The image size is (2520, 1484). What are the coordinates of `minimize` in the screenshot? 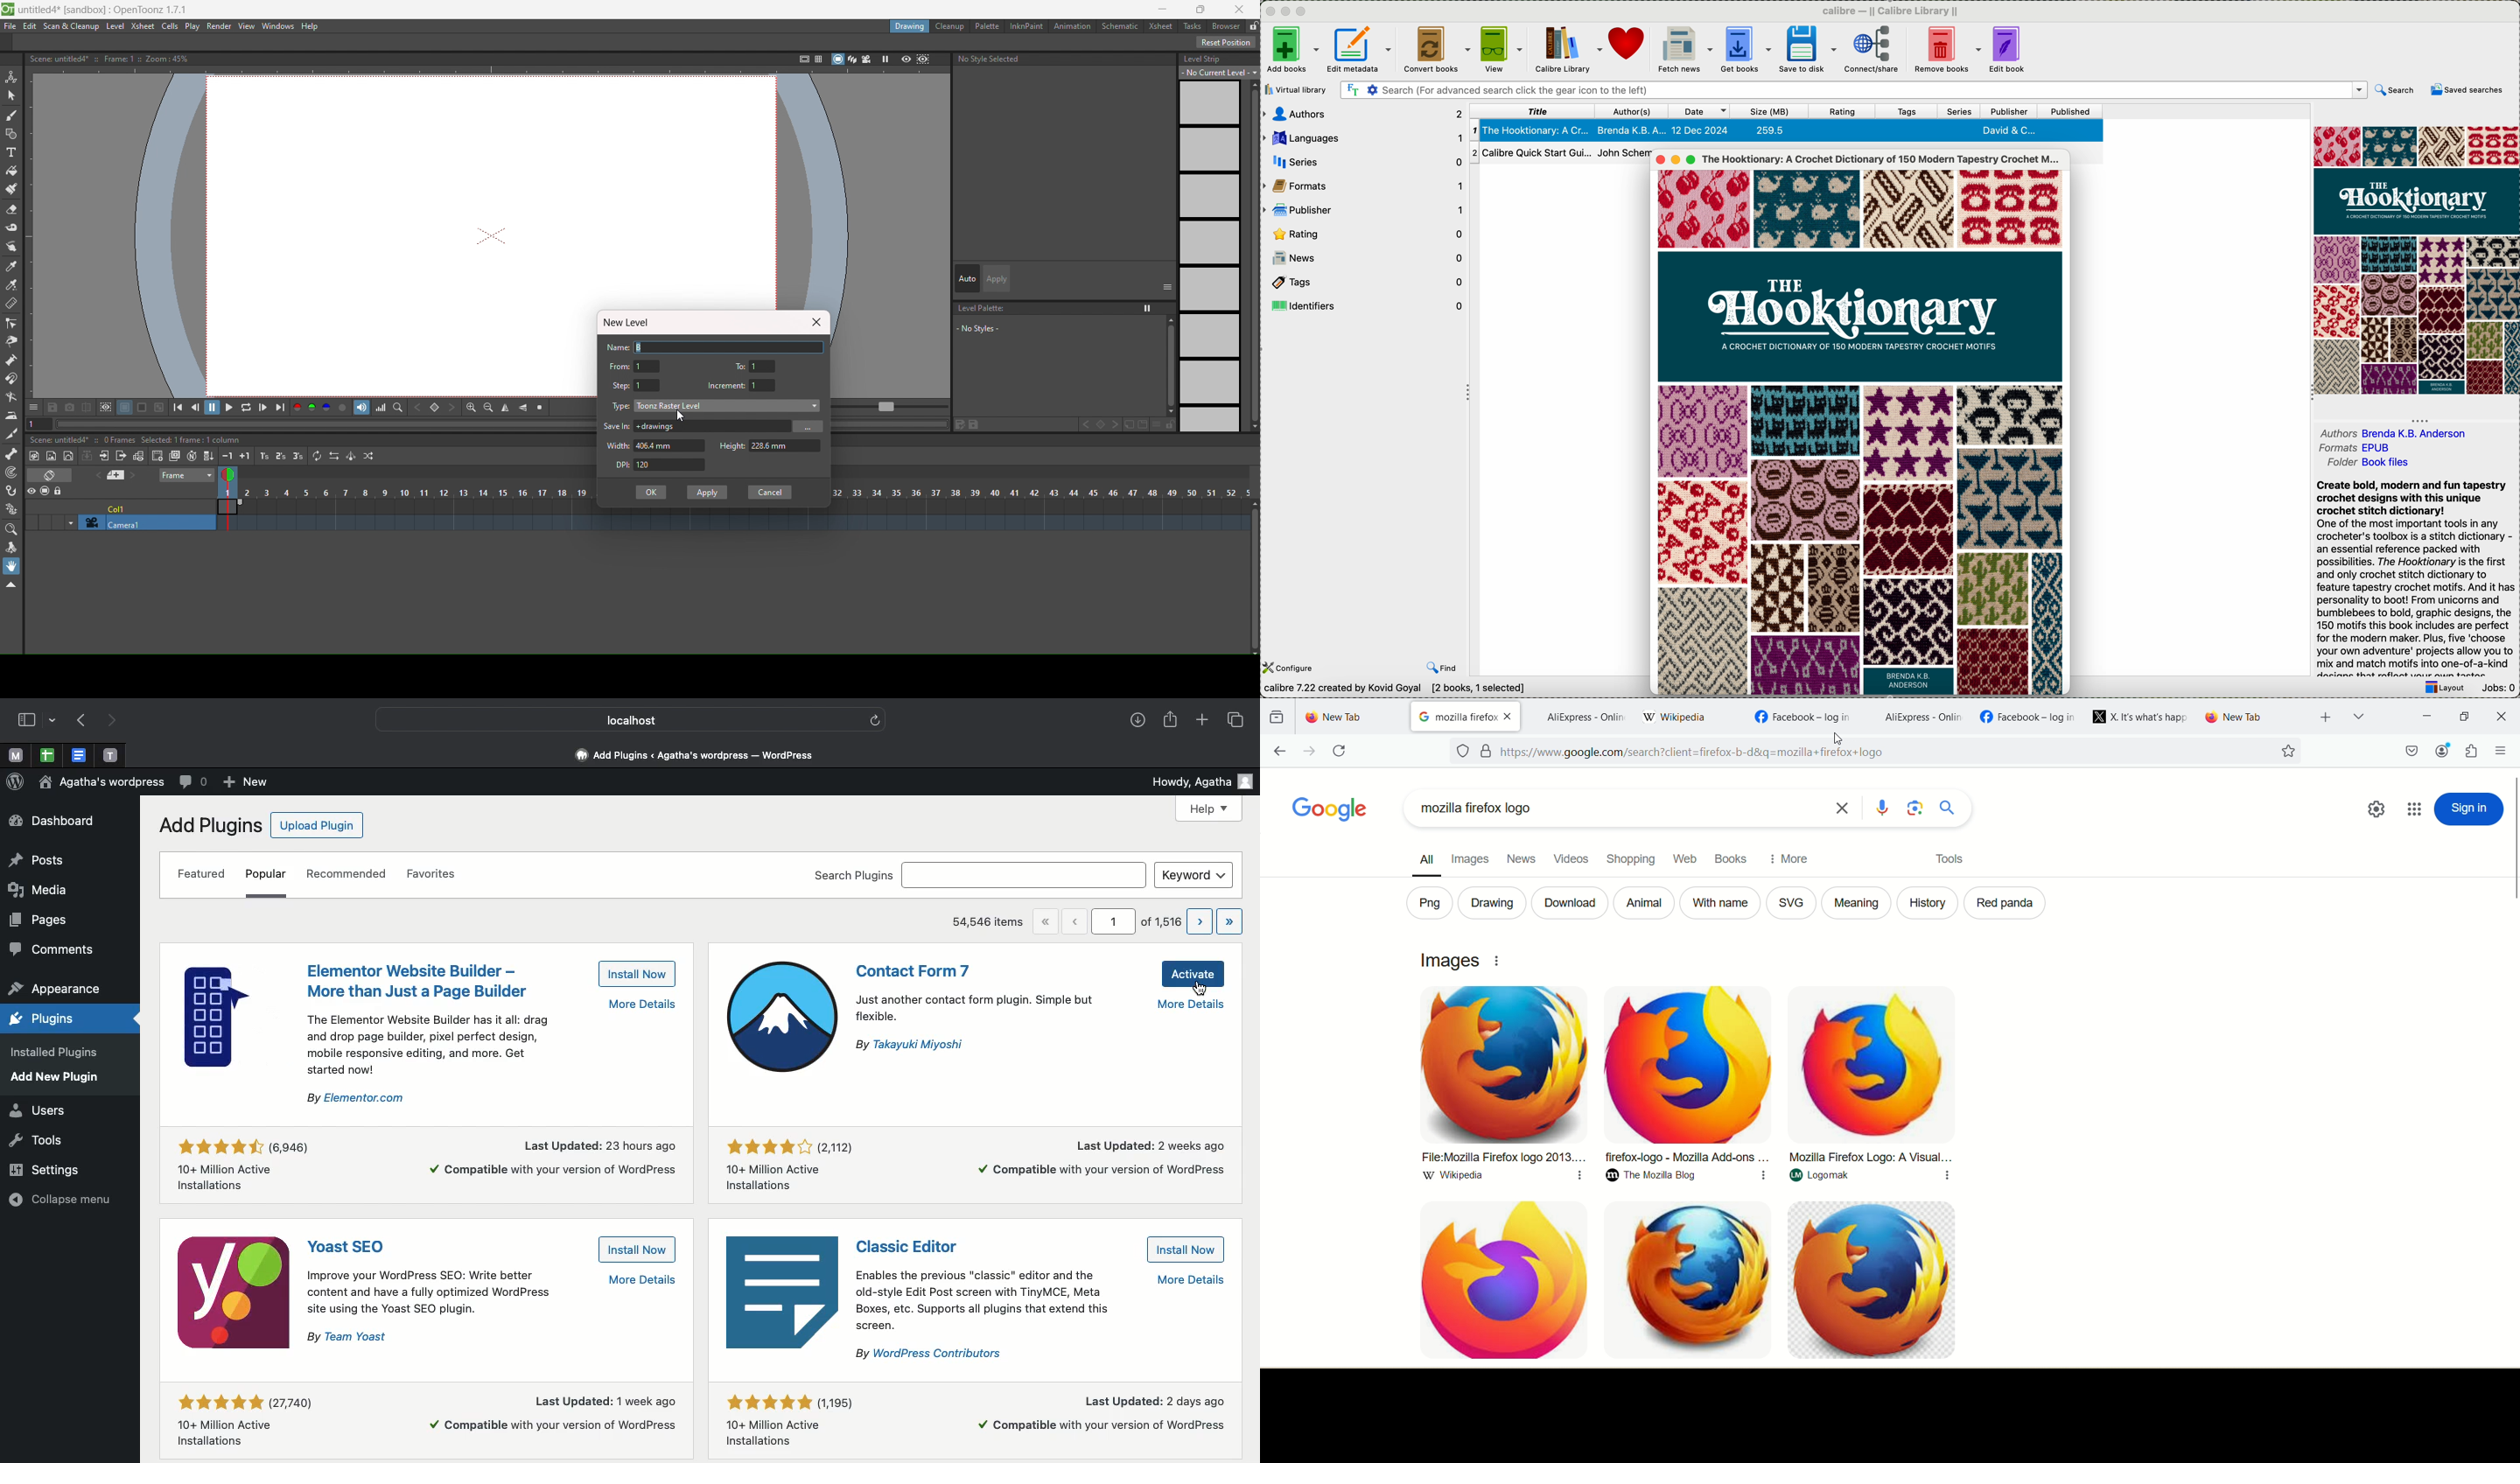 It's located at (2426, 715).